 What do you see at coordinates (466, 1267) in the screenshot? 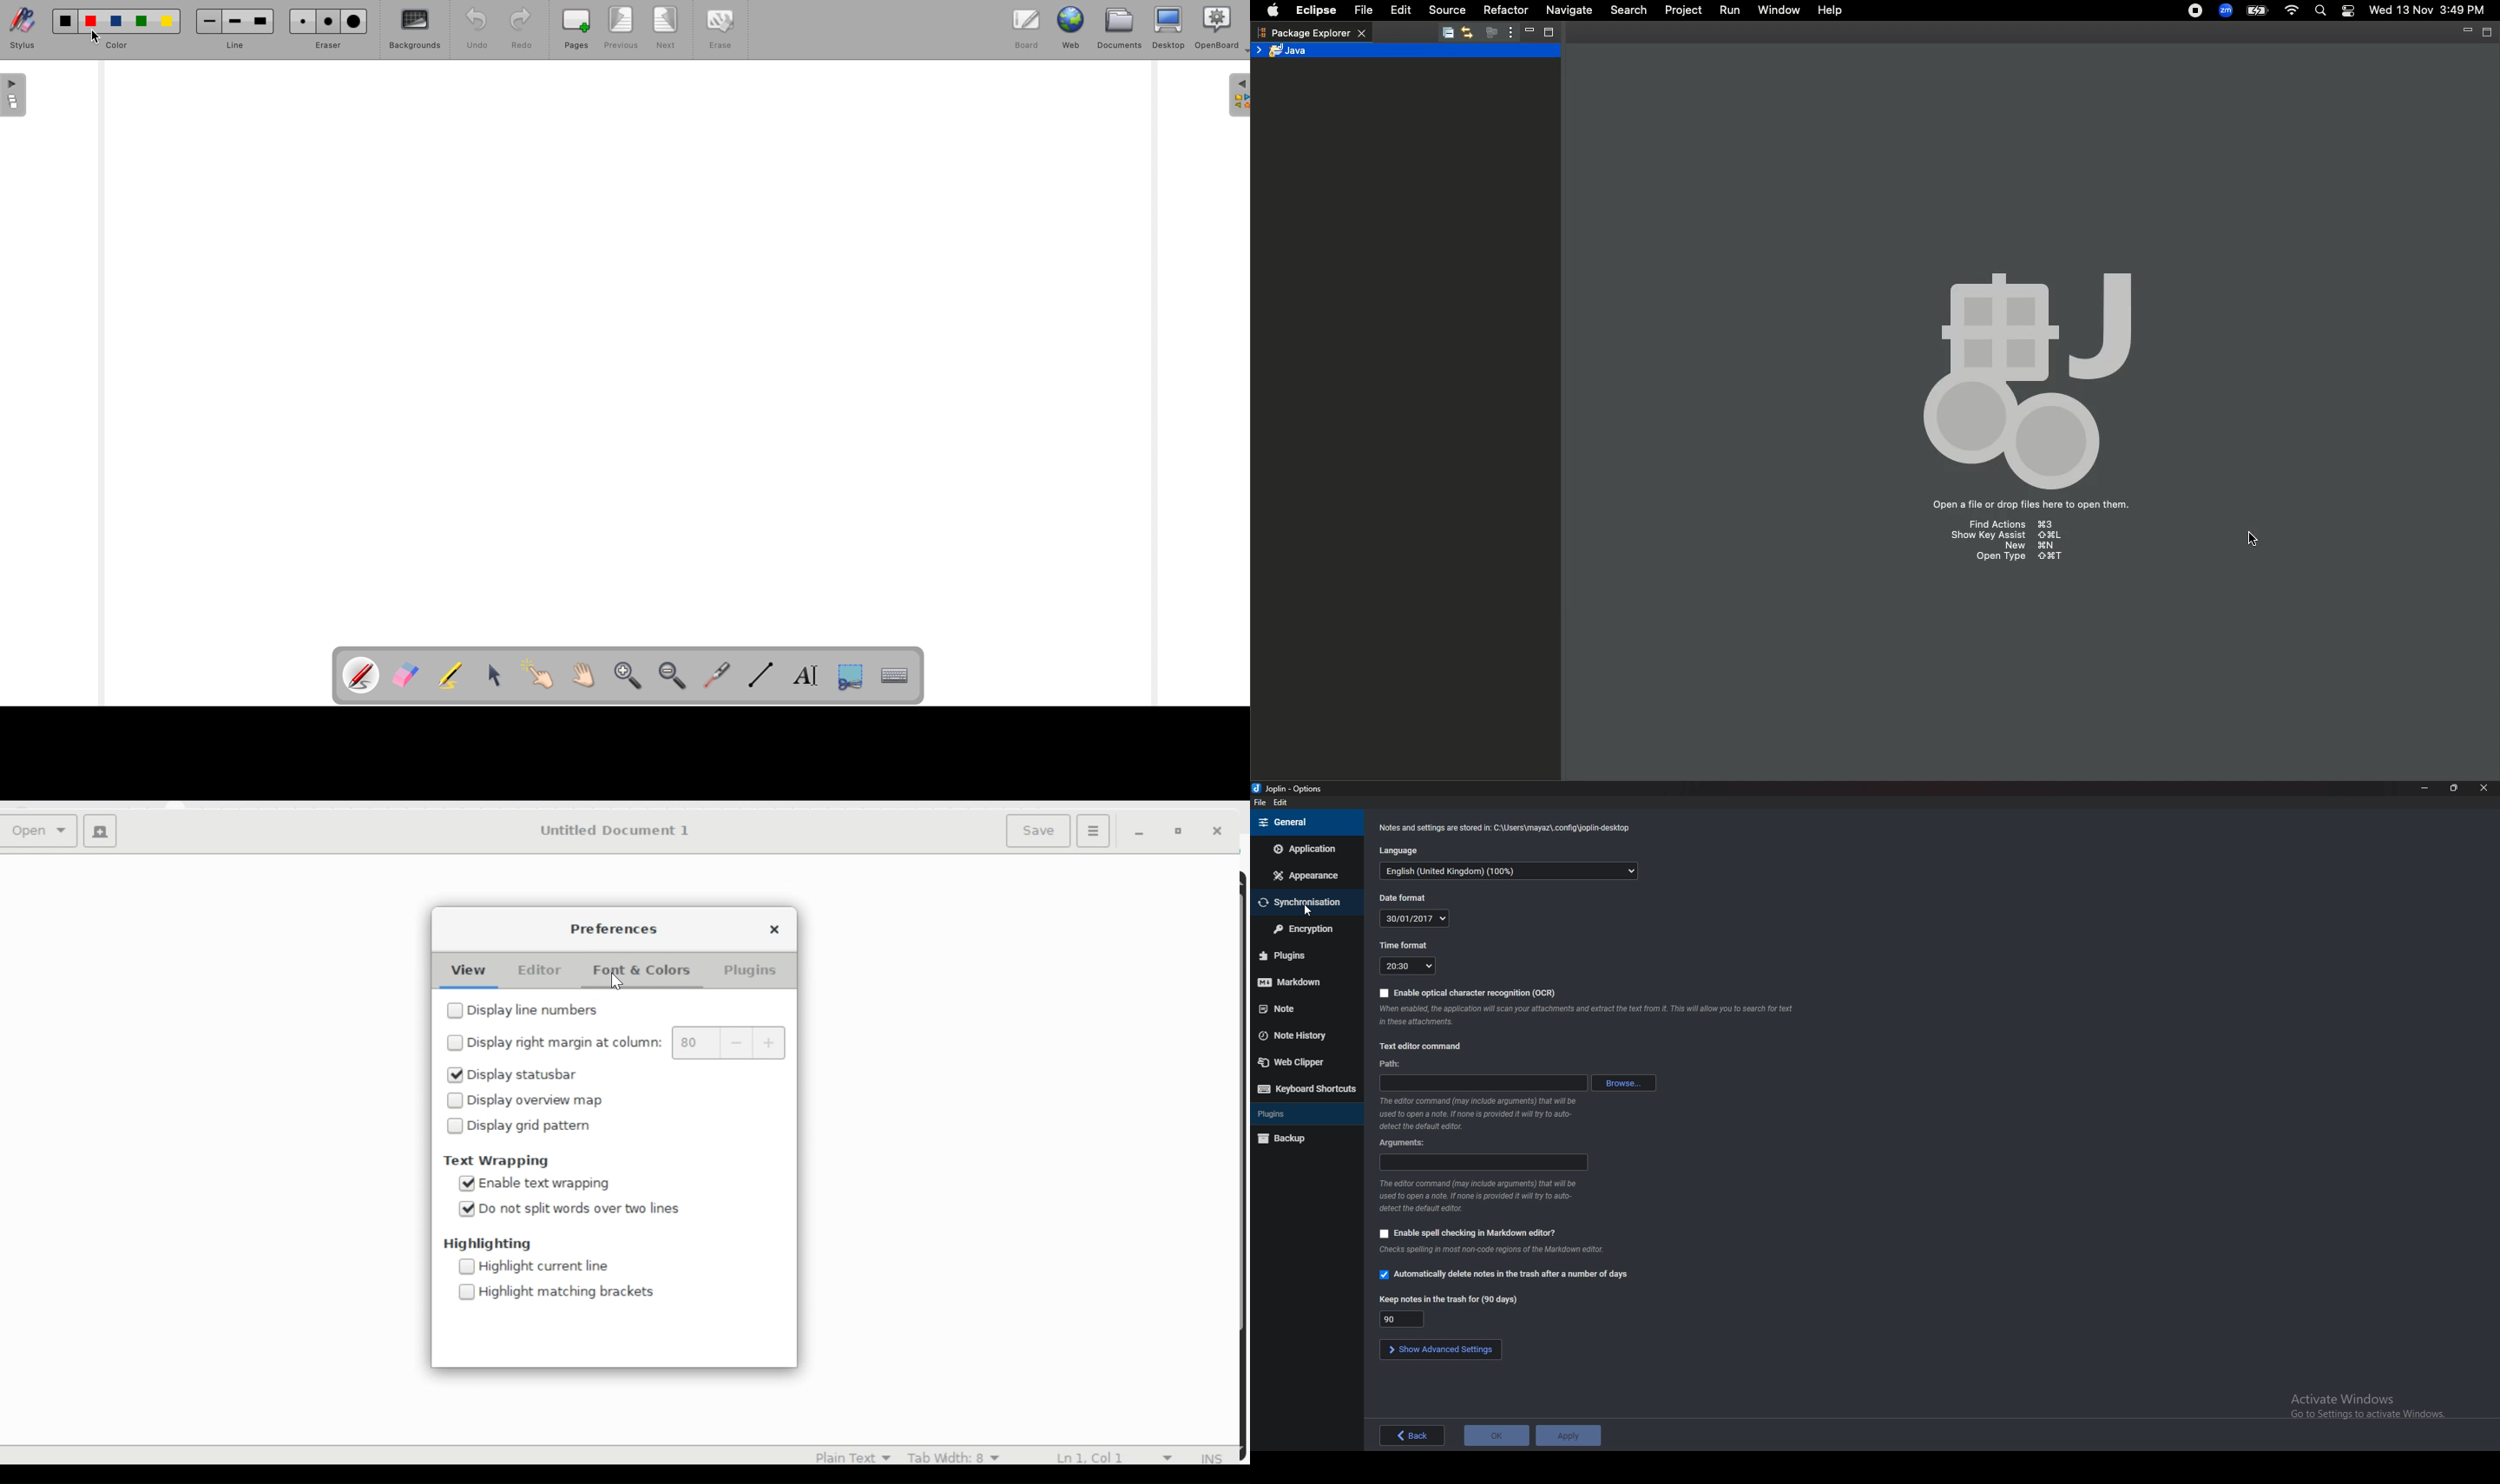
I see `checkbox` at bounding box center [466, 1267].